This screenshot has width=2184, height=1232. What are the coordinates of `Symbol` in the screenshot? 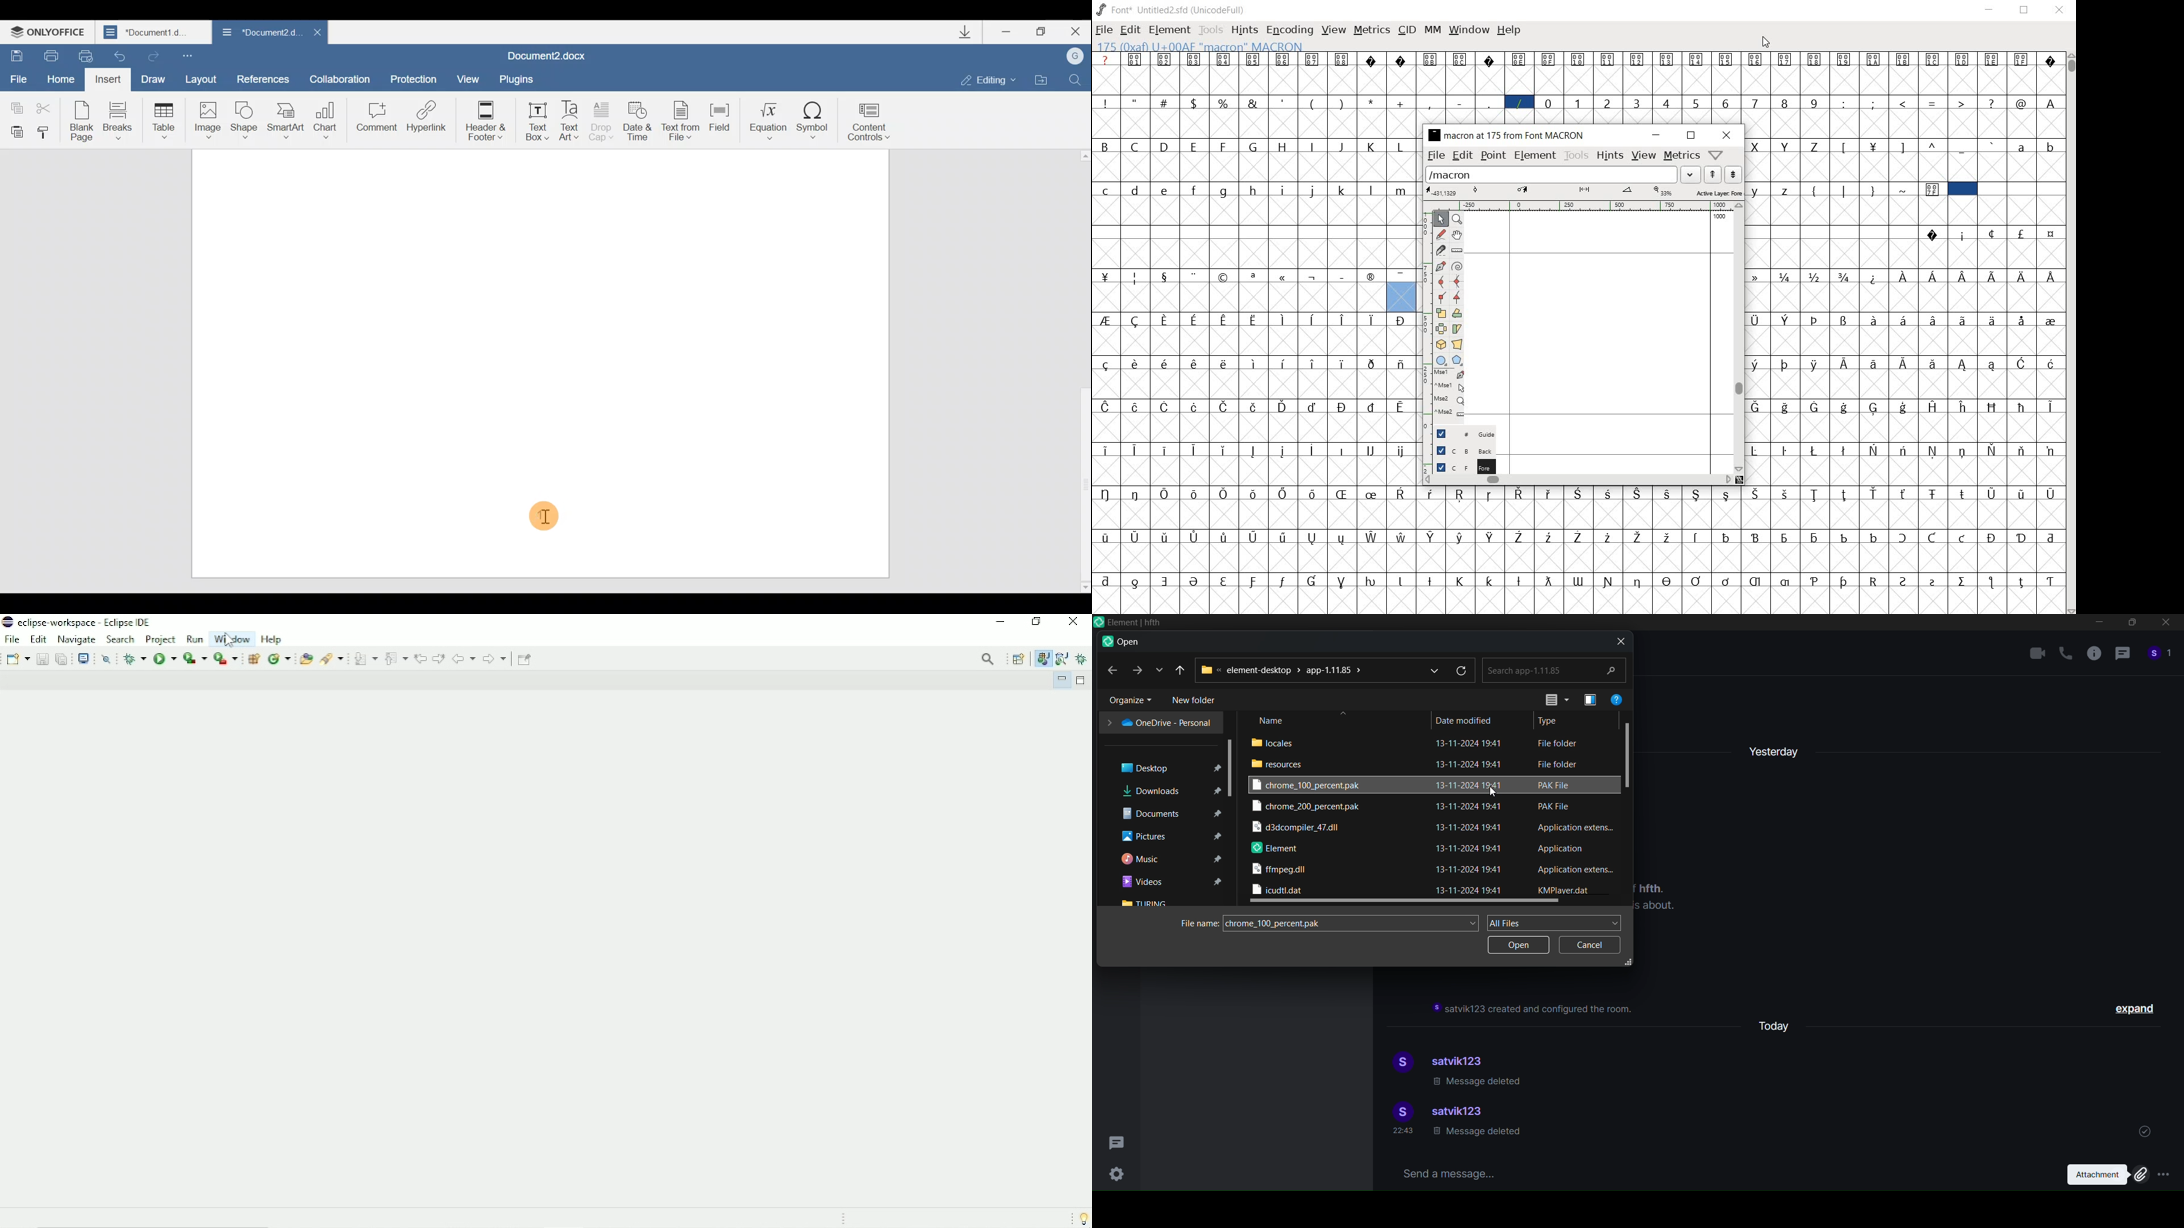 It's located at (1463, 494).